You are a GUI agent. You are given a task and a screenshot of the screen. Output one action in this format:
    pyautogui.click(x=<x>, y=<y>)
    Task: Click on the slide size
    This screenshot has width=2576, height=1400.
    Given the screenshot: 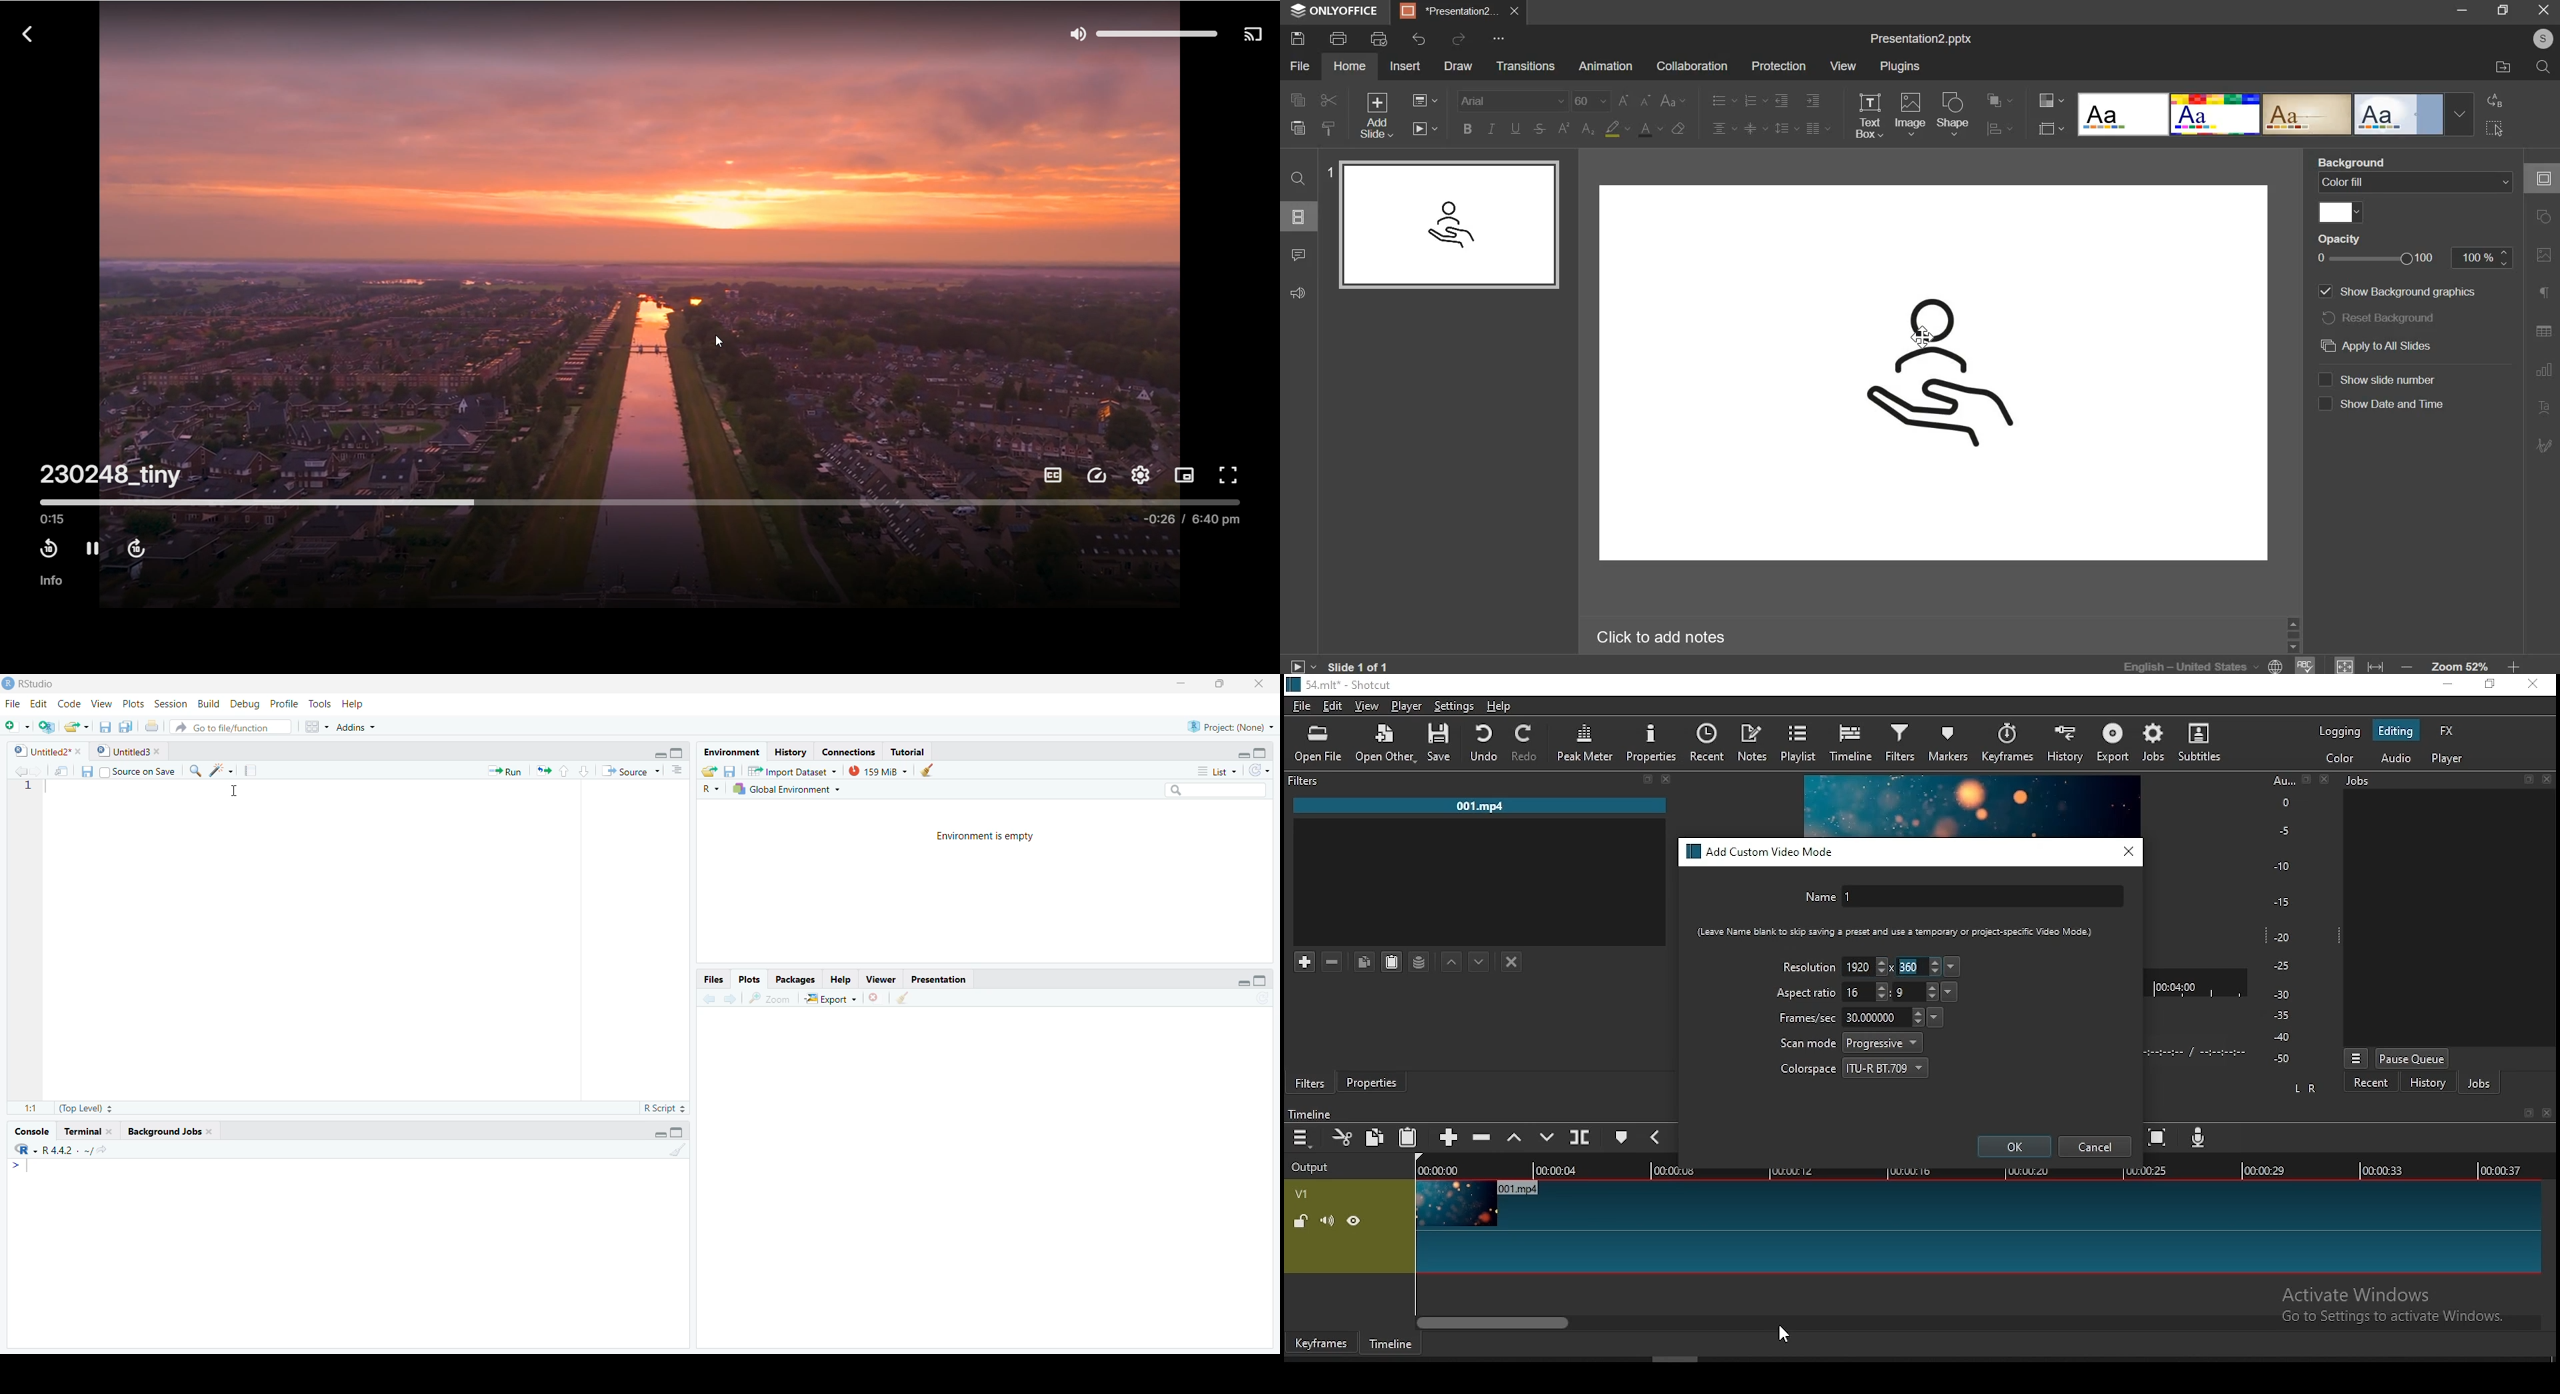 What is the action you would take?
    pyautogui.click(x=2049, y=128)
    